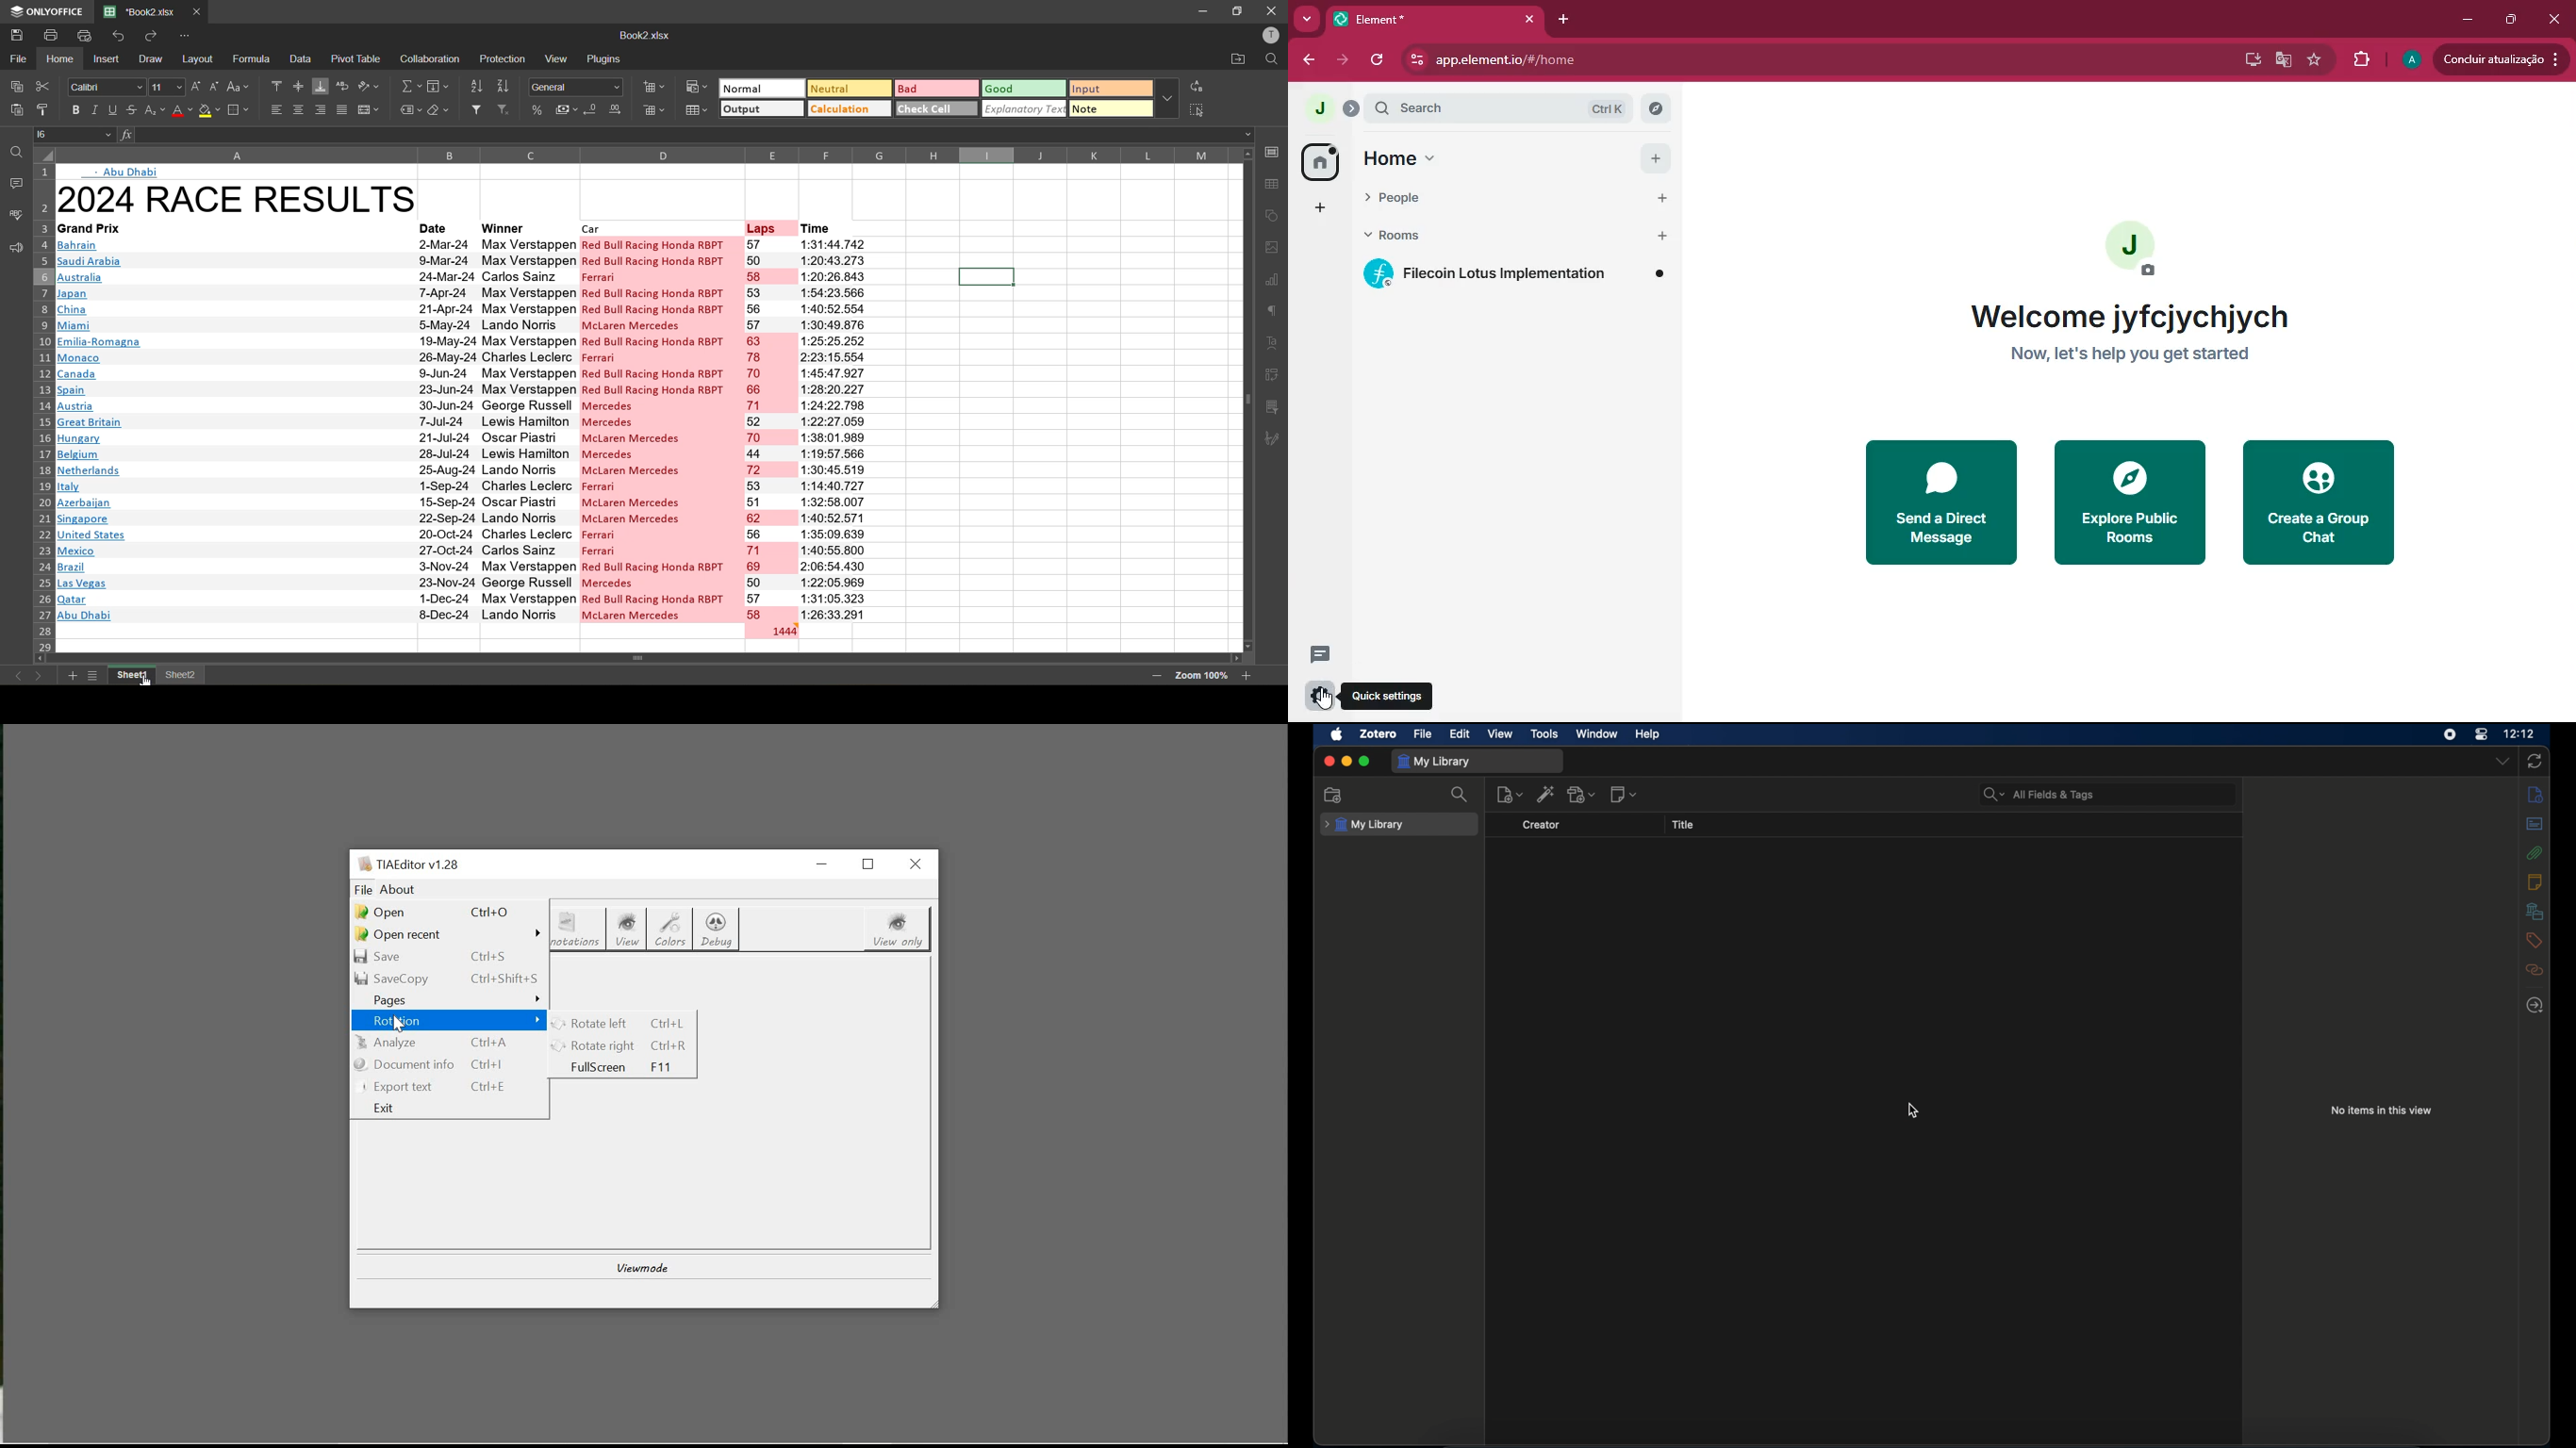  I want to click on description, so click(2148, 354).